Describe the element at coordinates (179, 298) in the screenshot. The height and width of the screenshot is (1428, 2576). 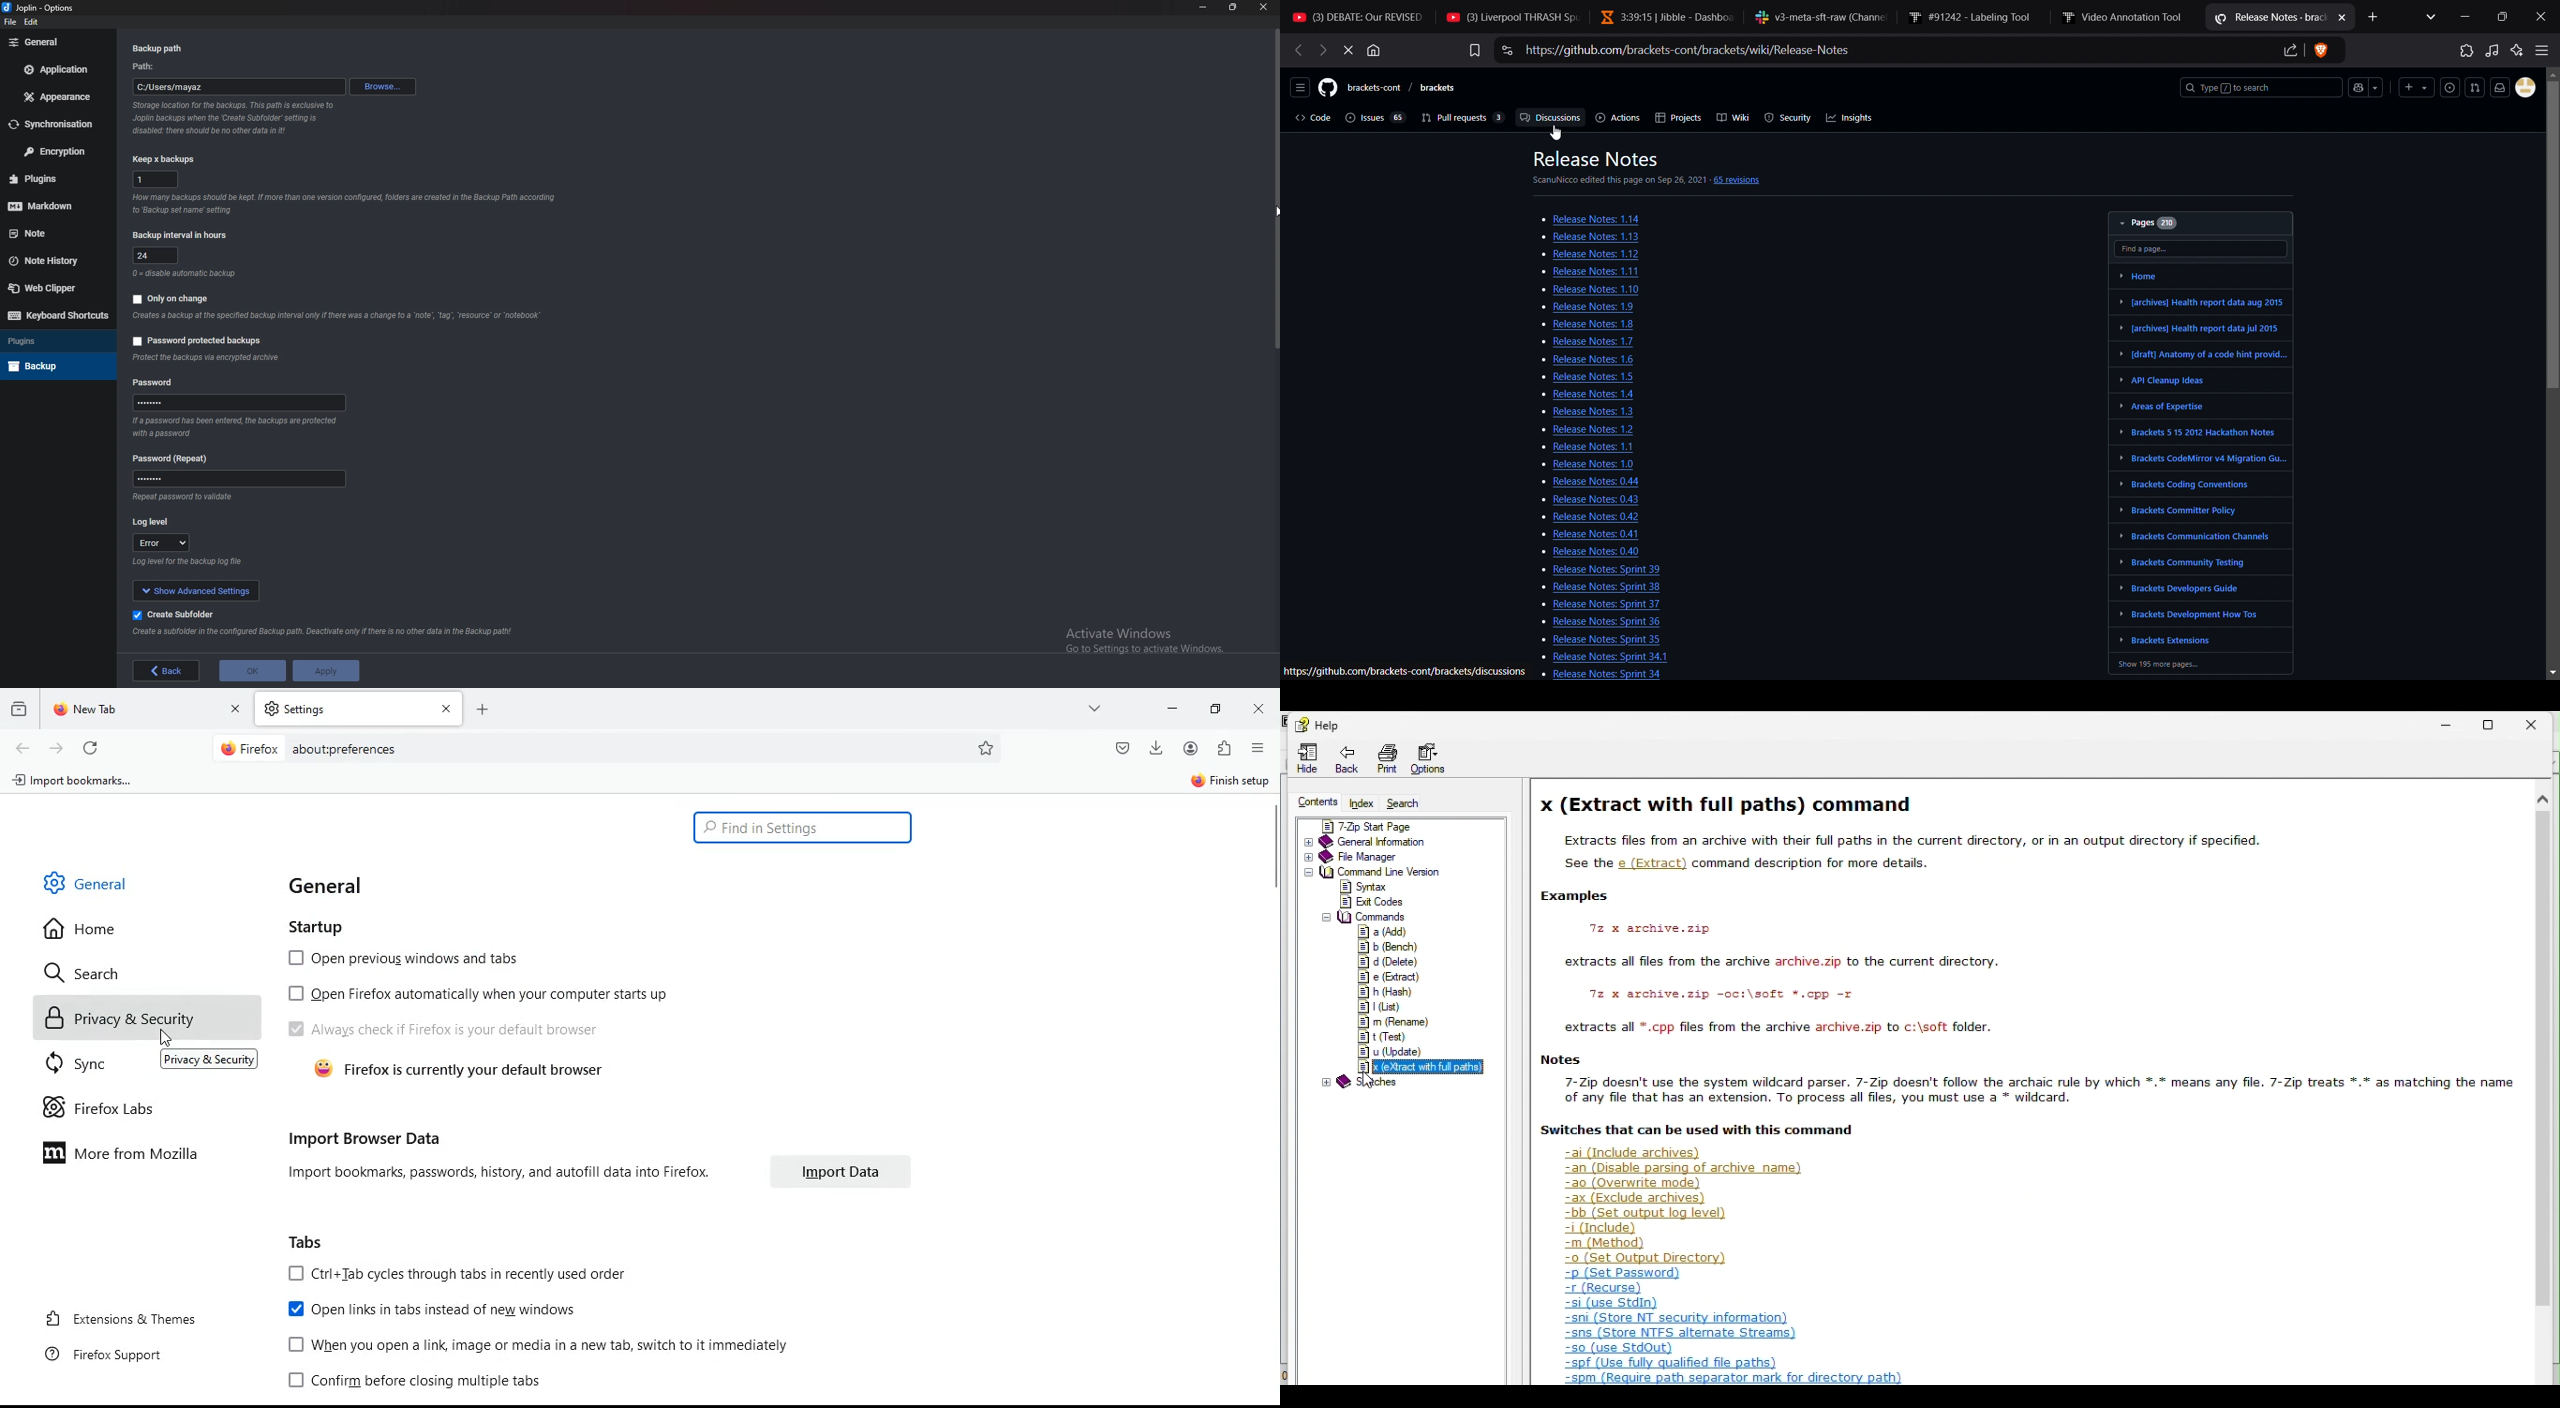
I see `Only on change` at that location.